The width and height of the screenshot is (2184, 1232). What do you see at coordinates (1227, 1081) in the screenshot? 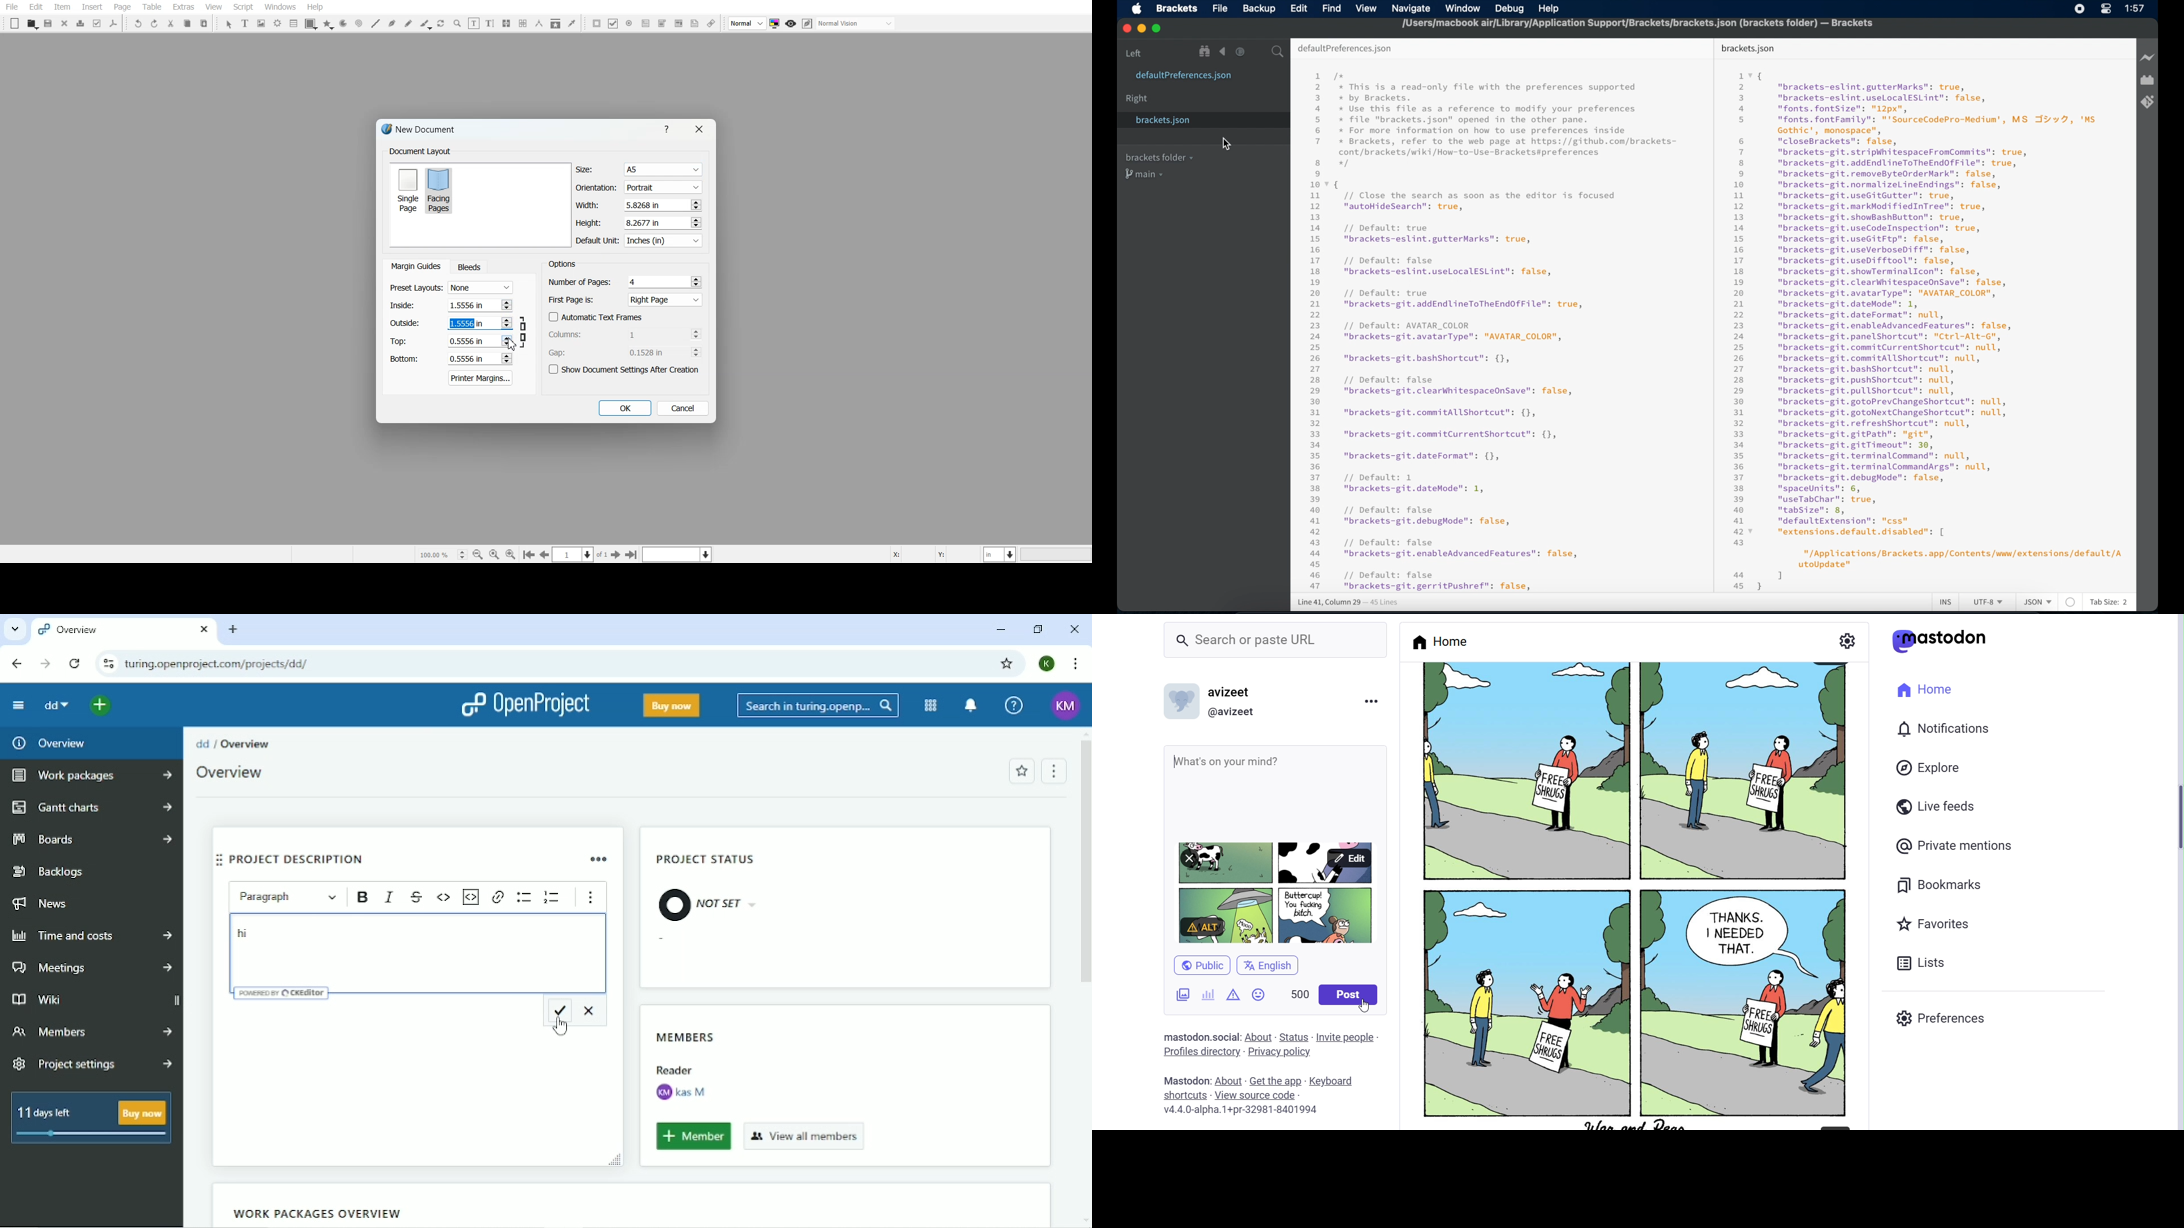
I see `About` at bounding box center [1227, 1081].